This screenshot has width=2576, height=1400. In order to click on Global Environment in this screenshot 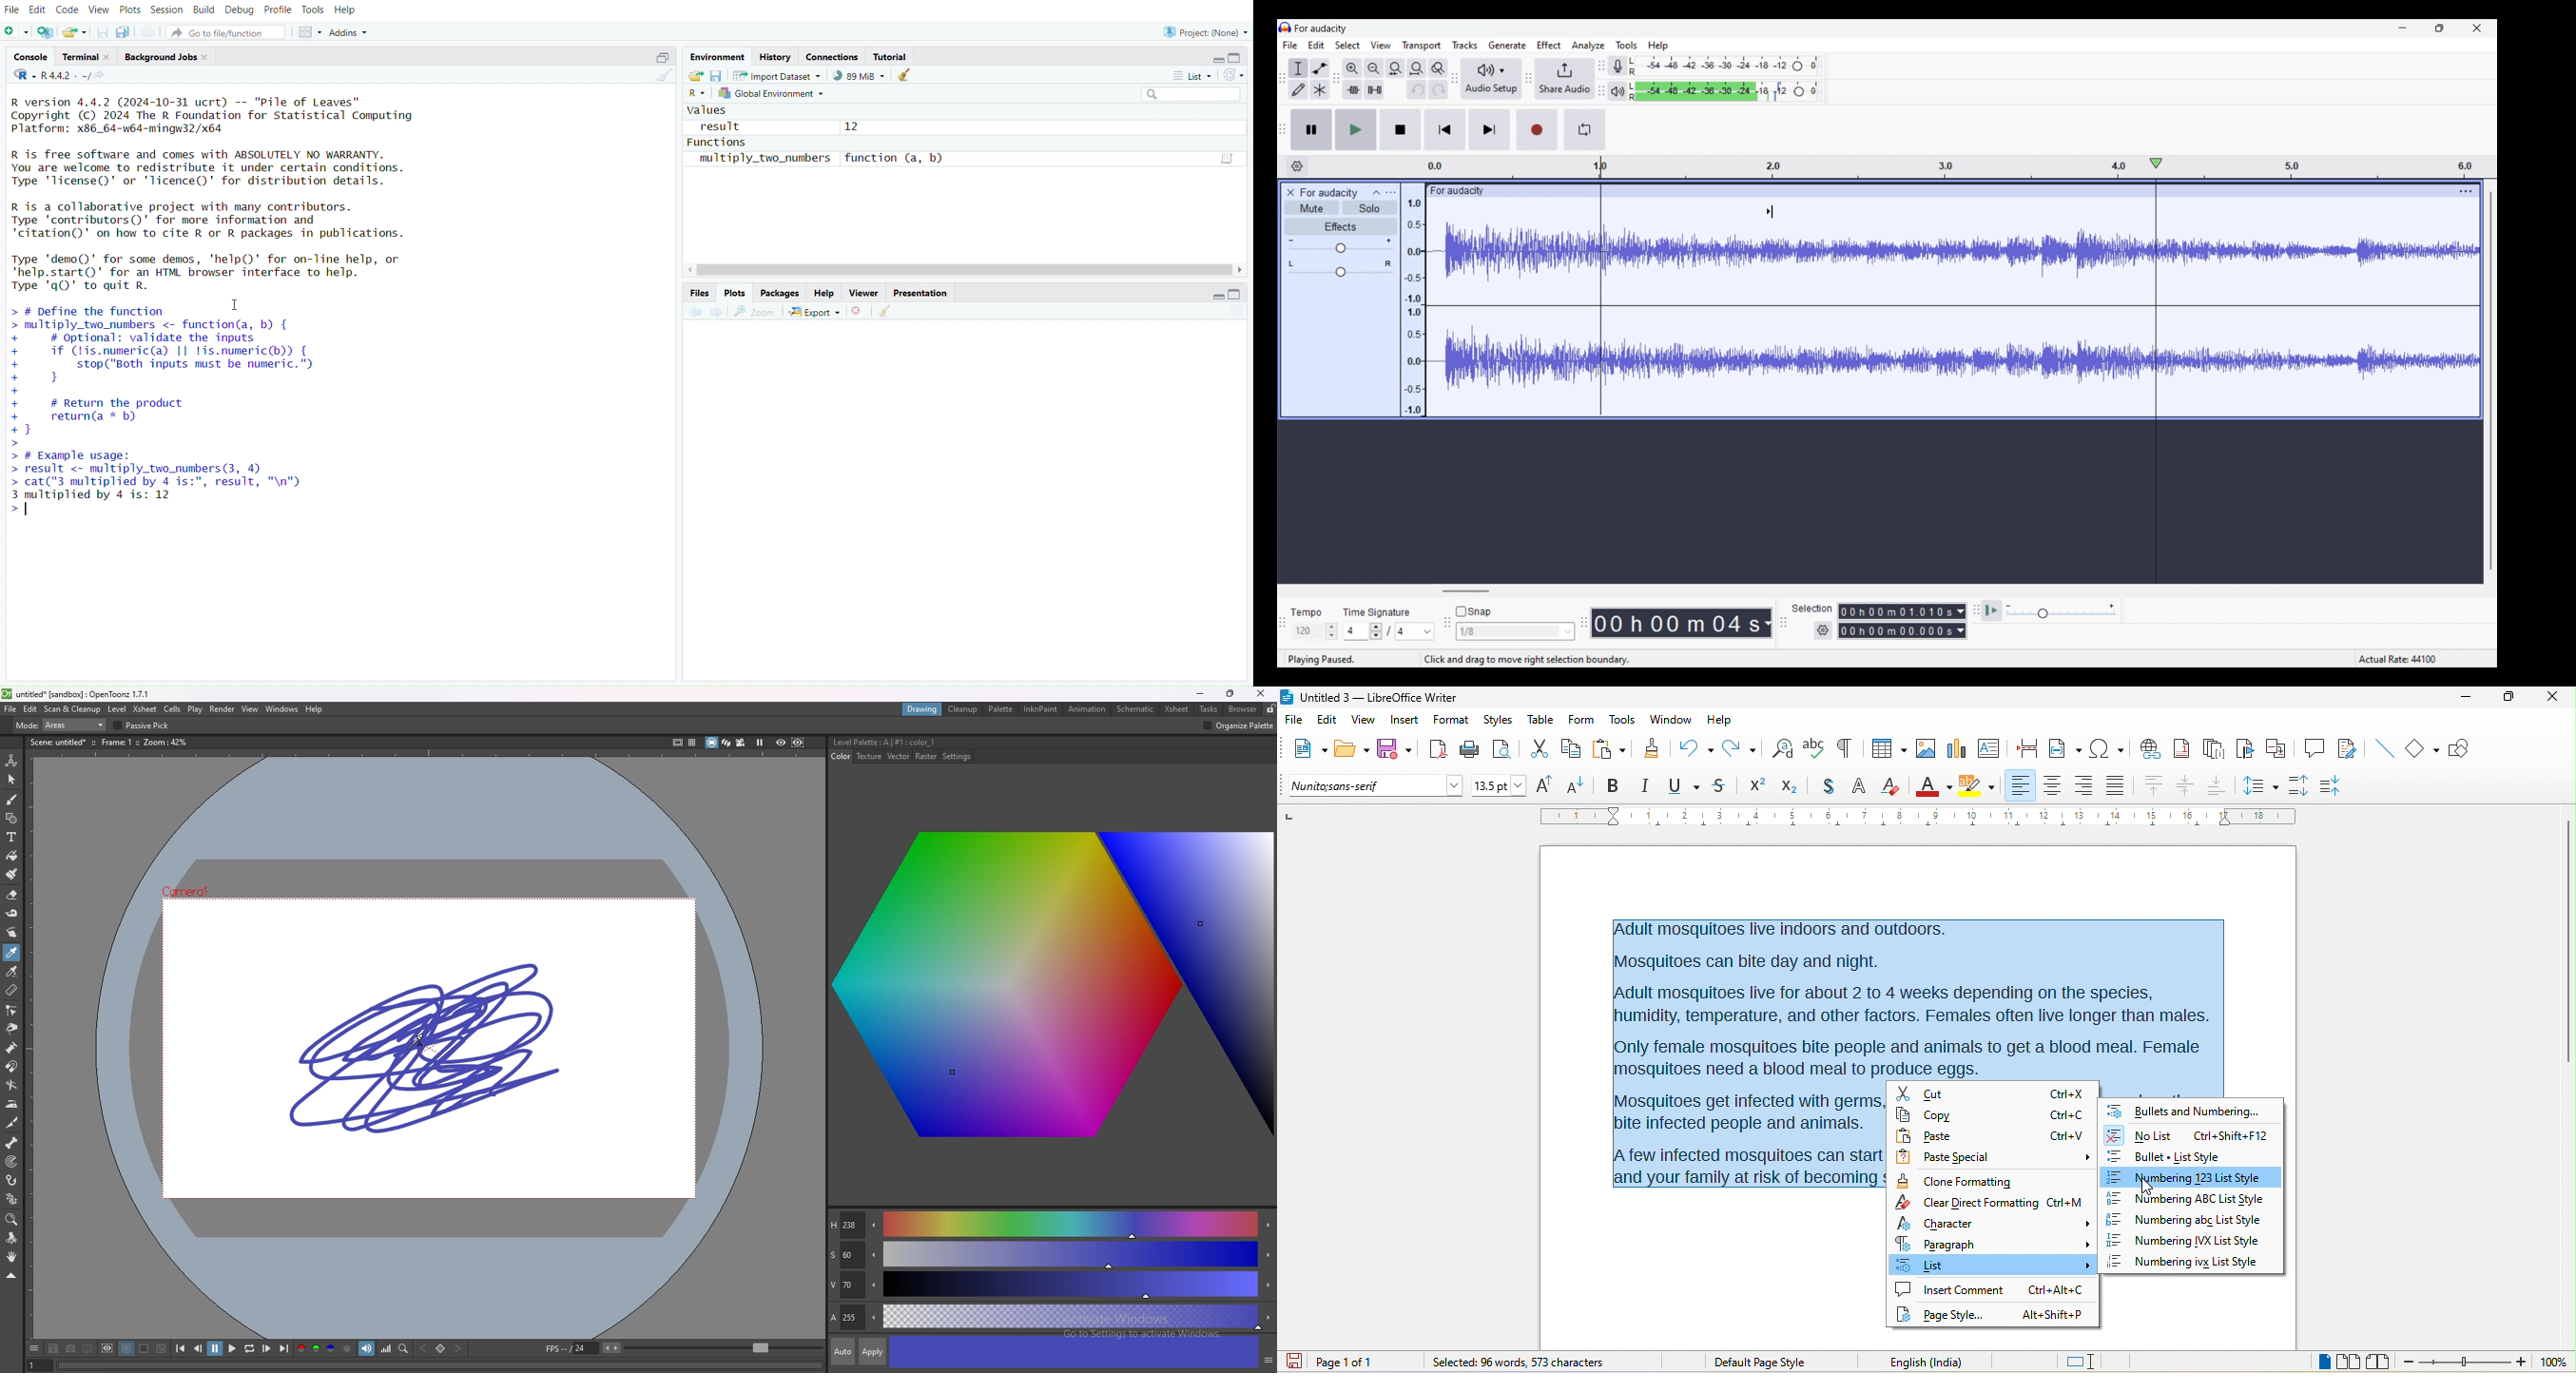, I will do `click(774, 93)`.